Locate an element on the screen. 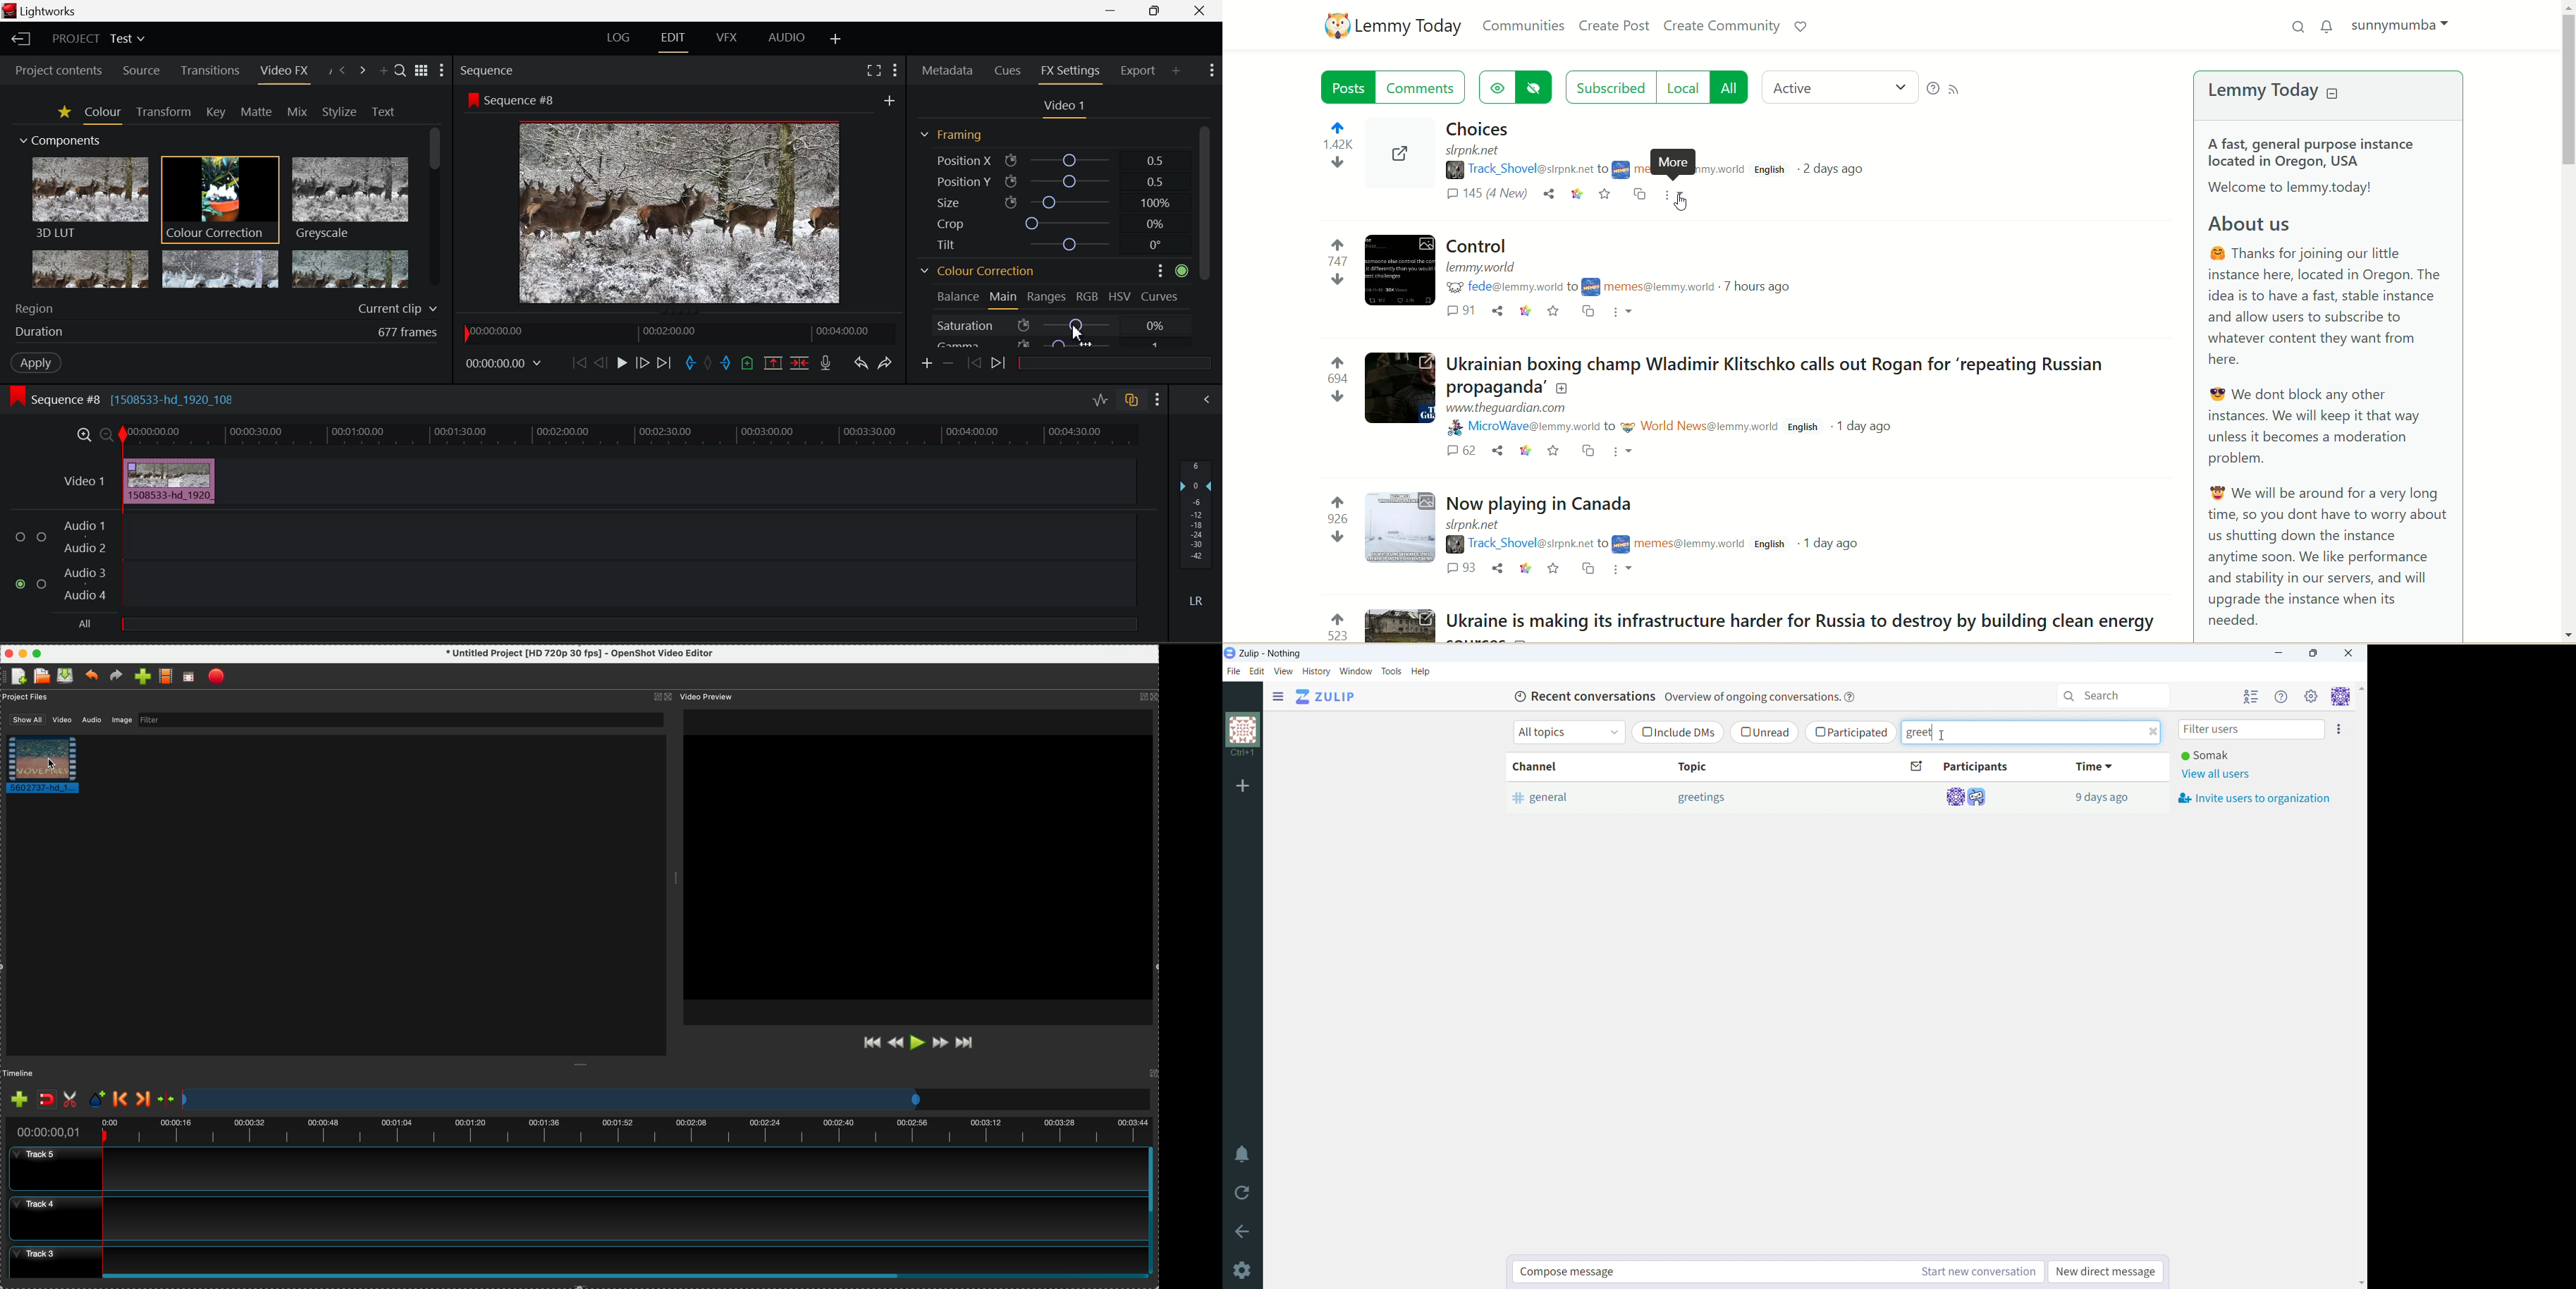 The width and height of the screenshot is (2576, 1316). Transform is located at coordinates (163, 112).